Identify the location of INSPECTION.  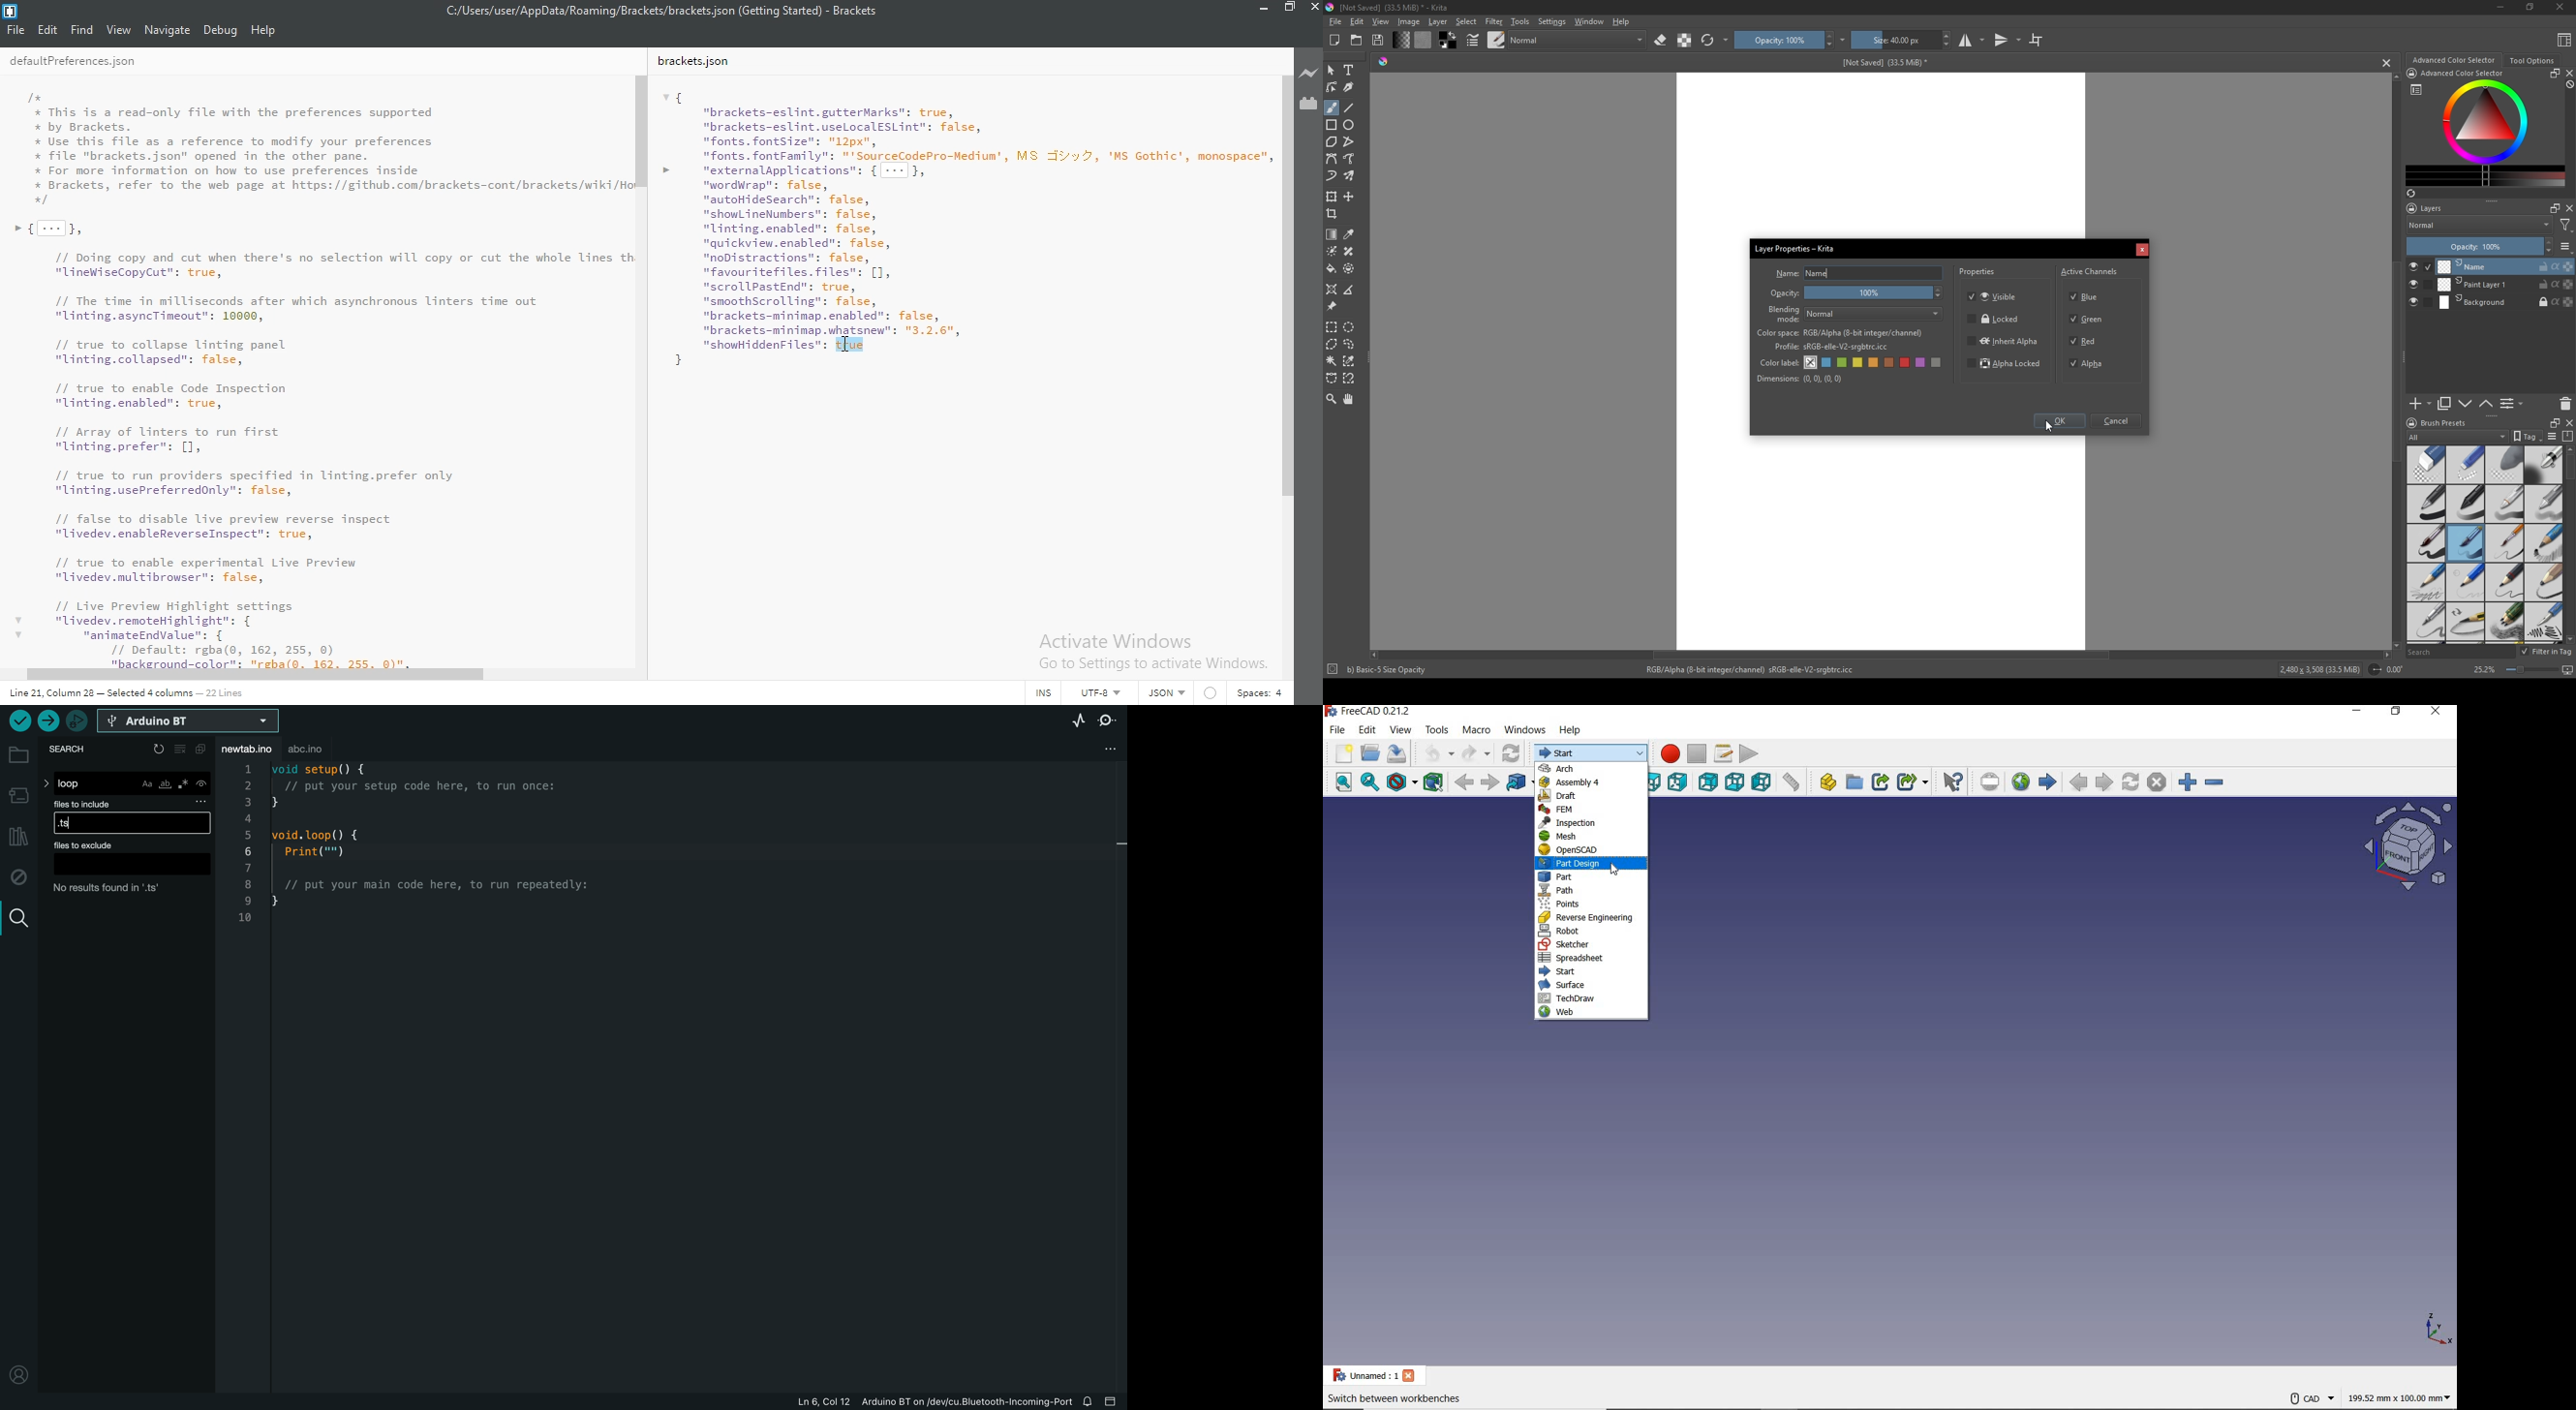
(1588, 823).